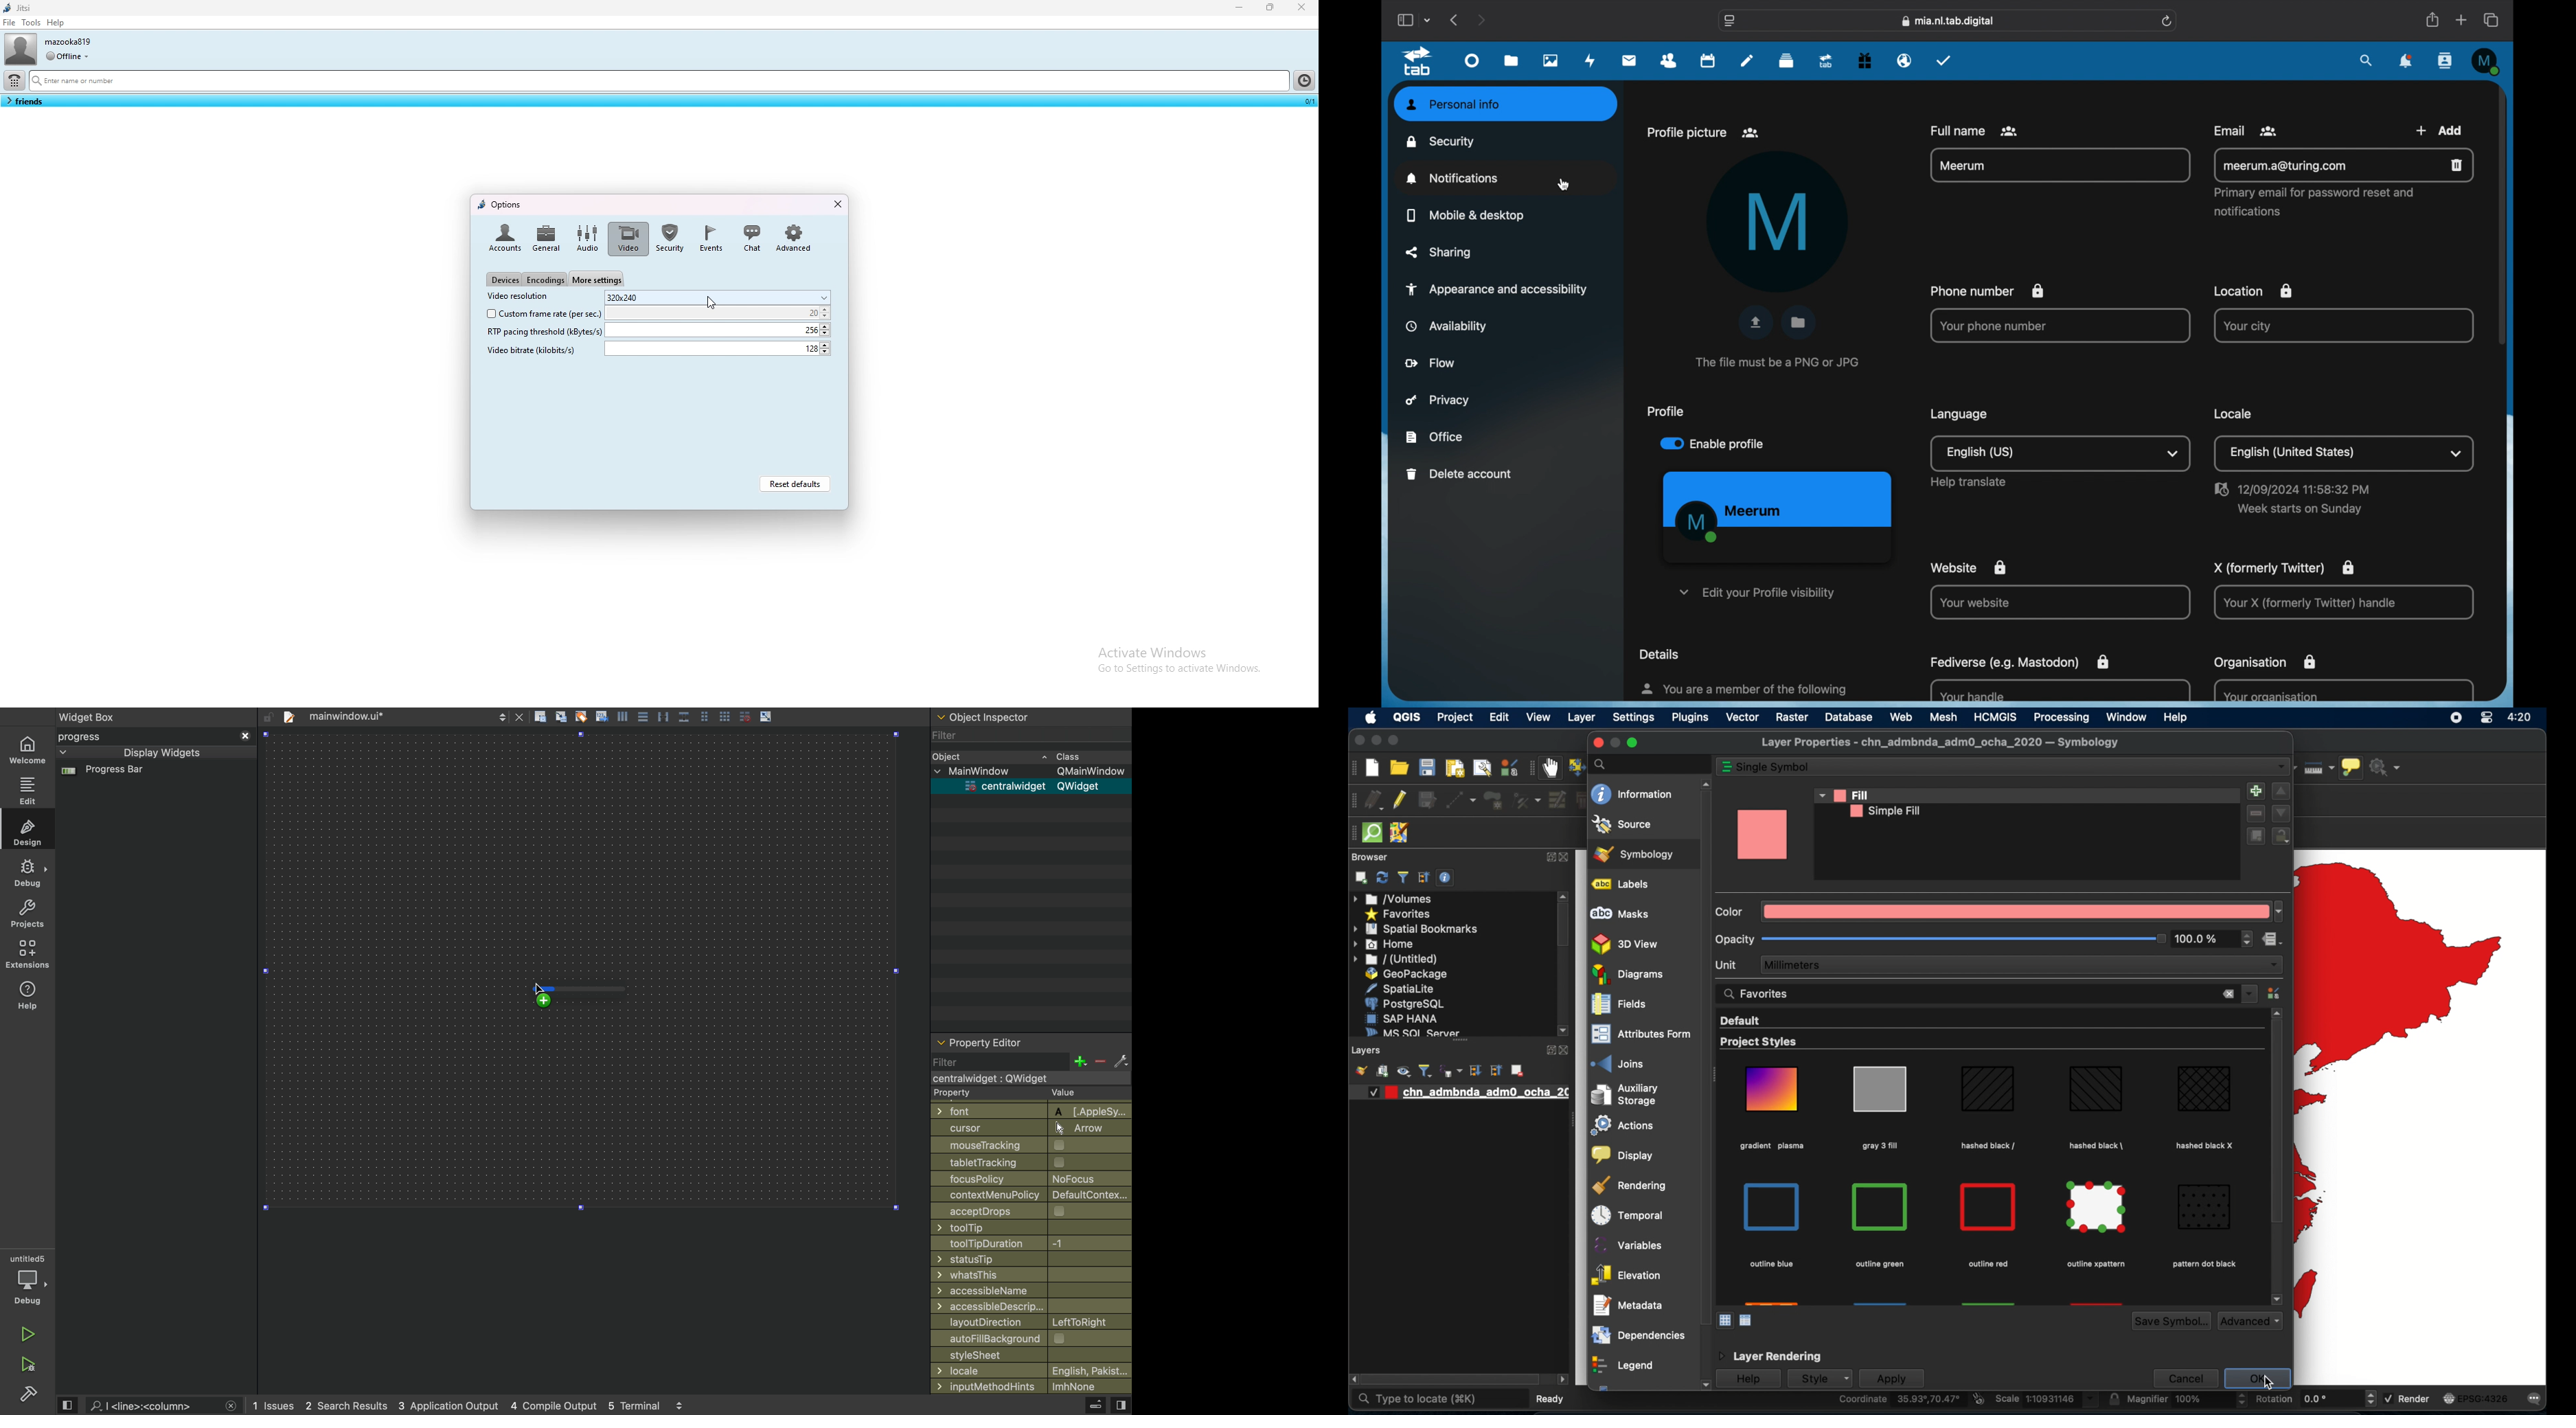 The height and width of the screenshot is (1428, 2576). Describe the element at coordinates (1989, 1207) in the screenshot. I see `Gradient preview ` at that location.